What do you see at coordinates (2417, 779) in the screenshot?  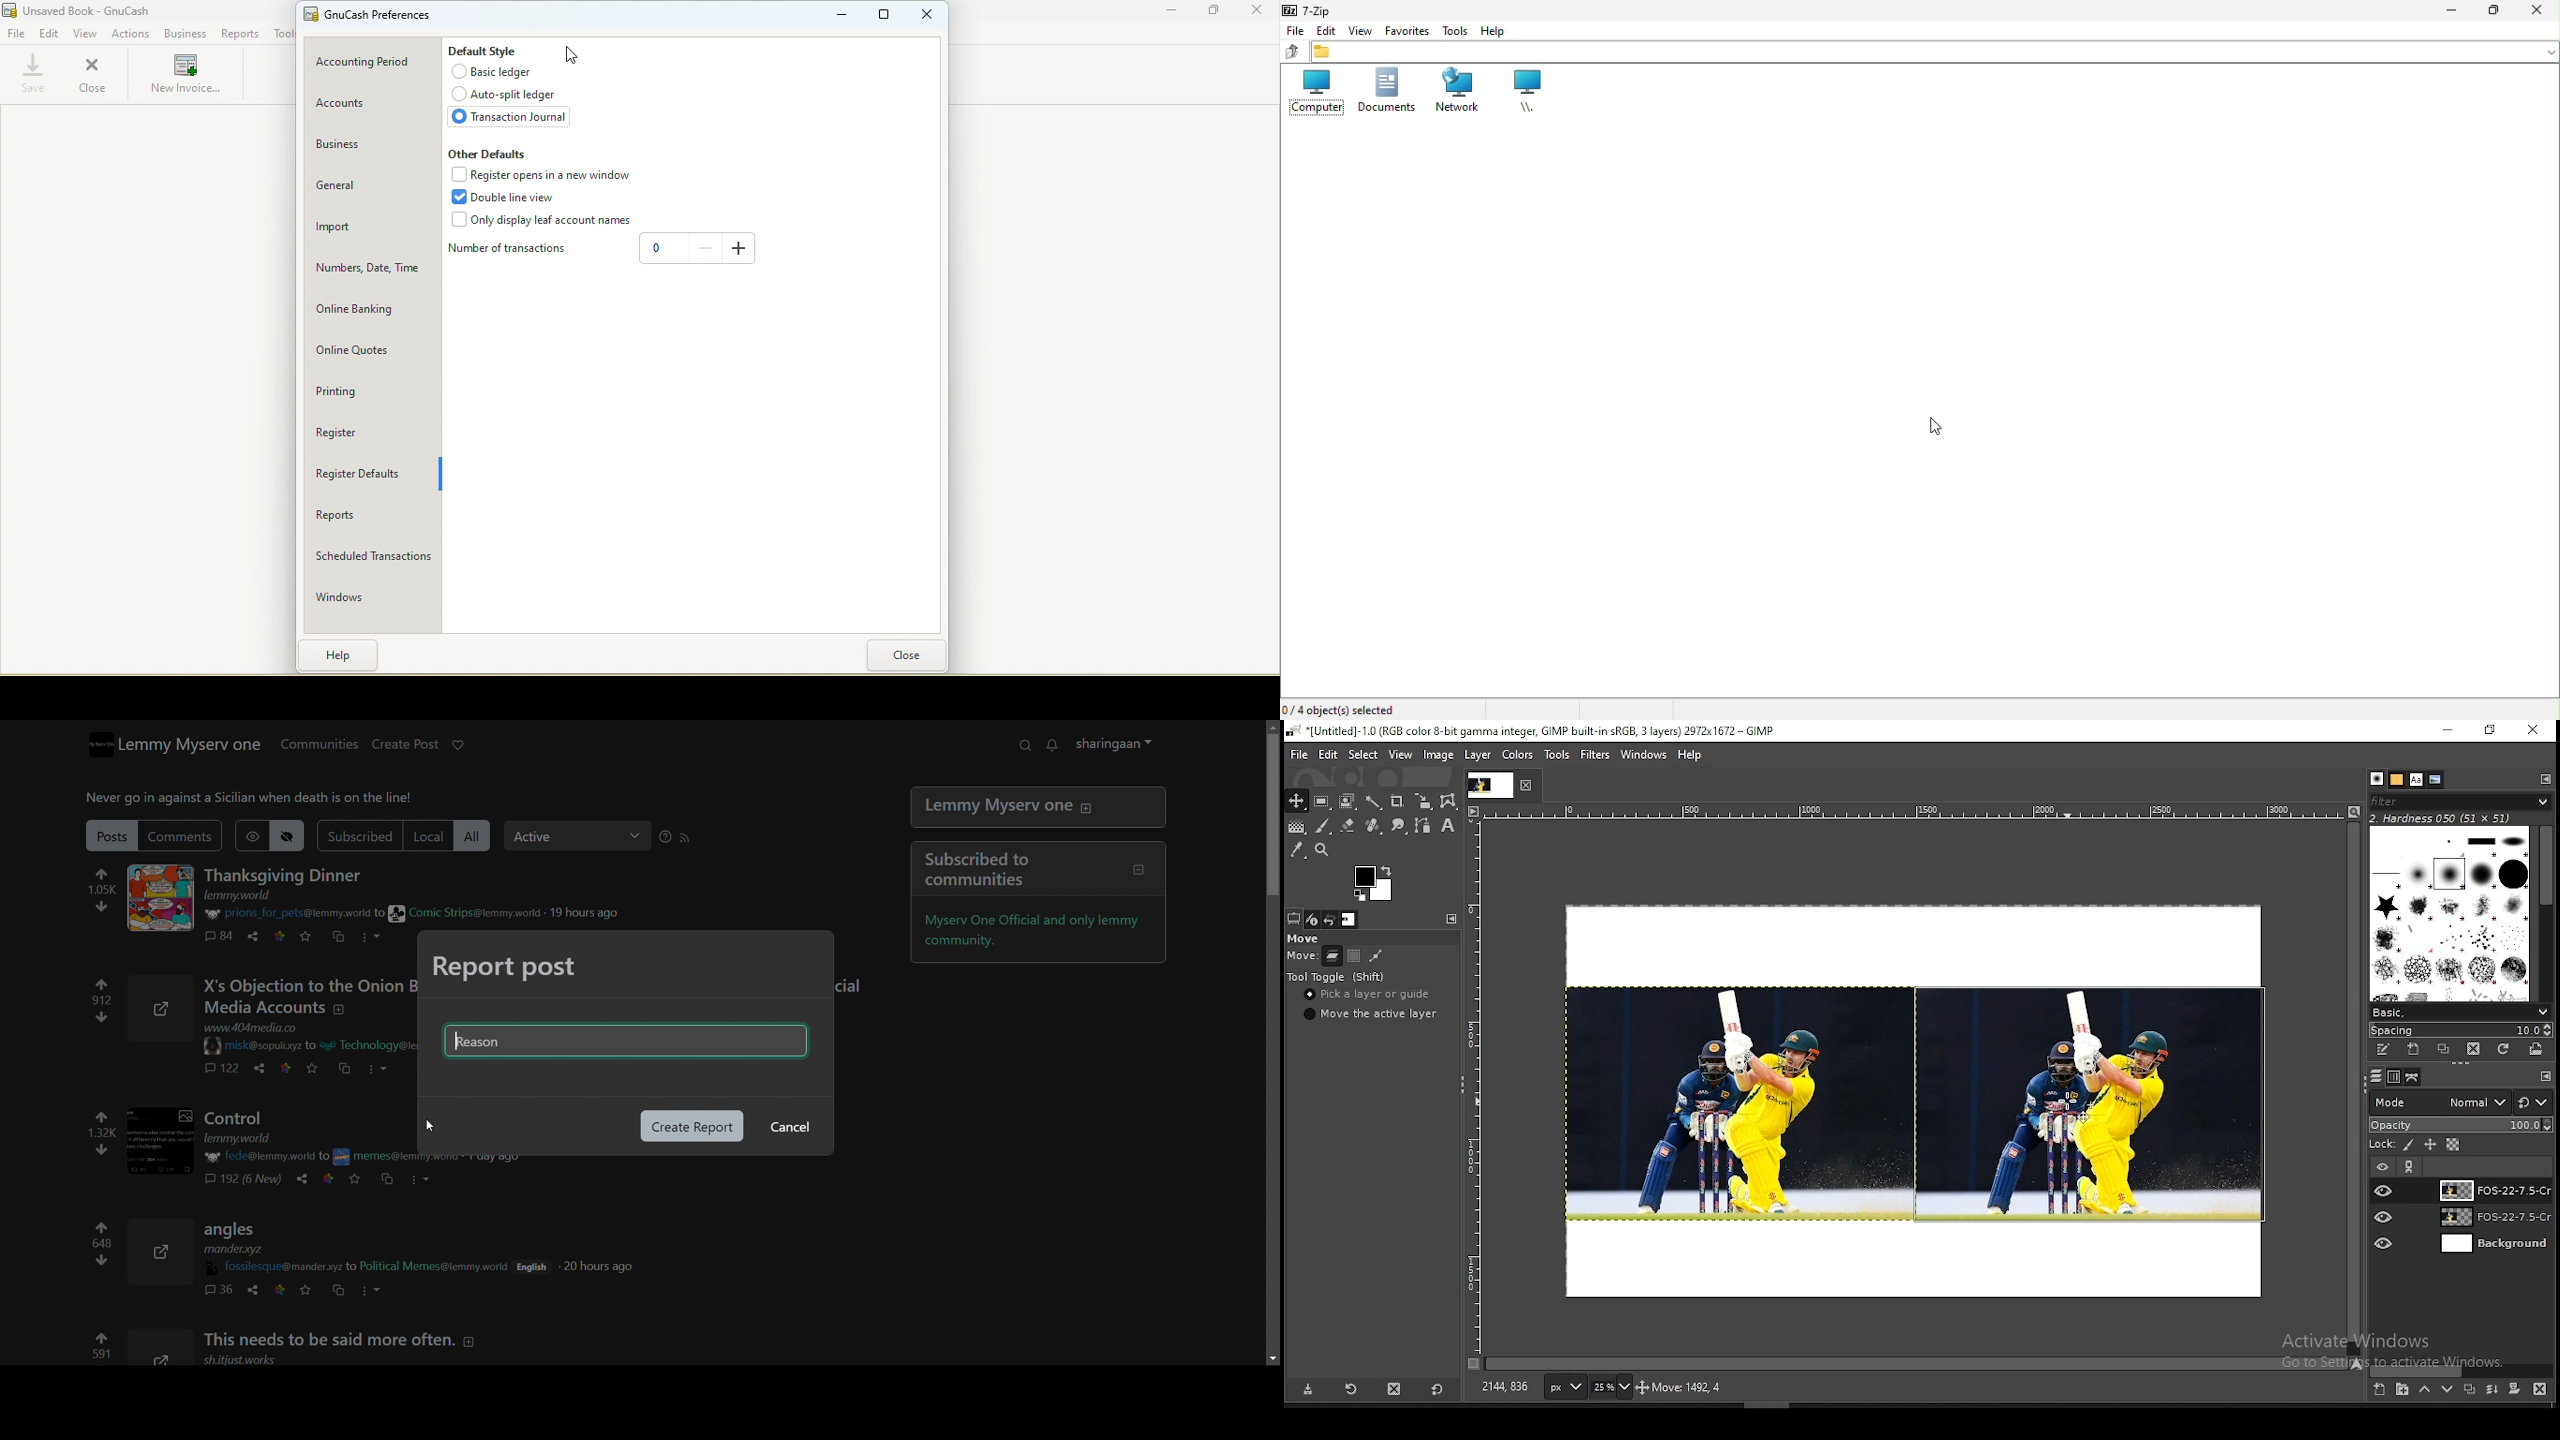 I see `fonts` at bounding box center [2417, 779].